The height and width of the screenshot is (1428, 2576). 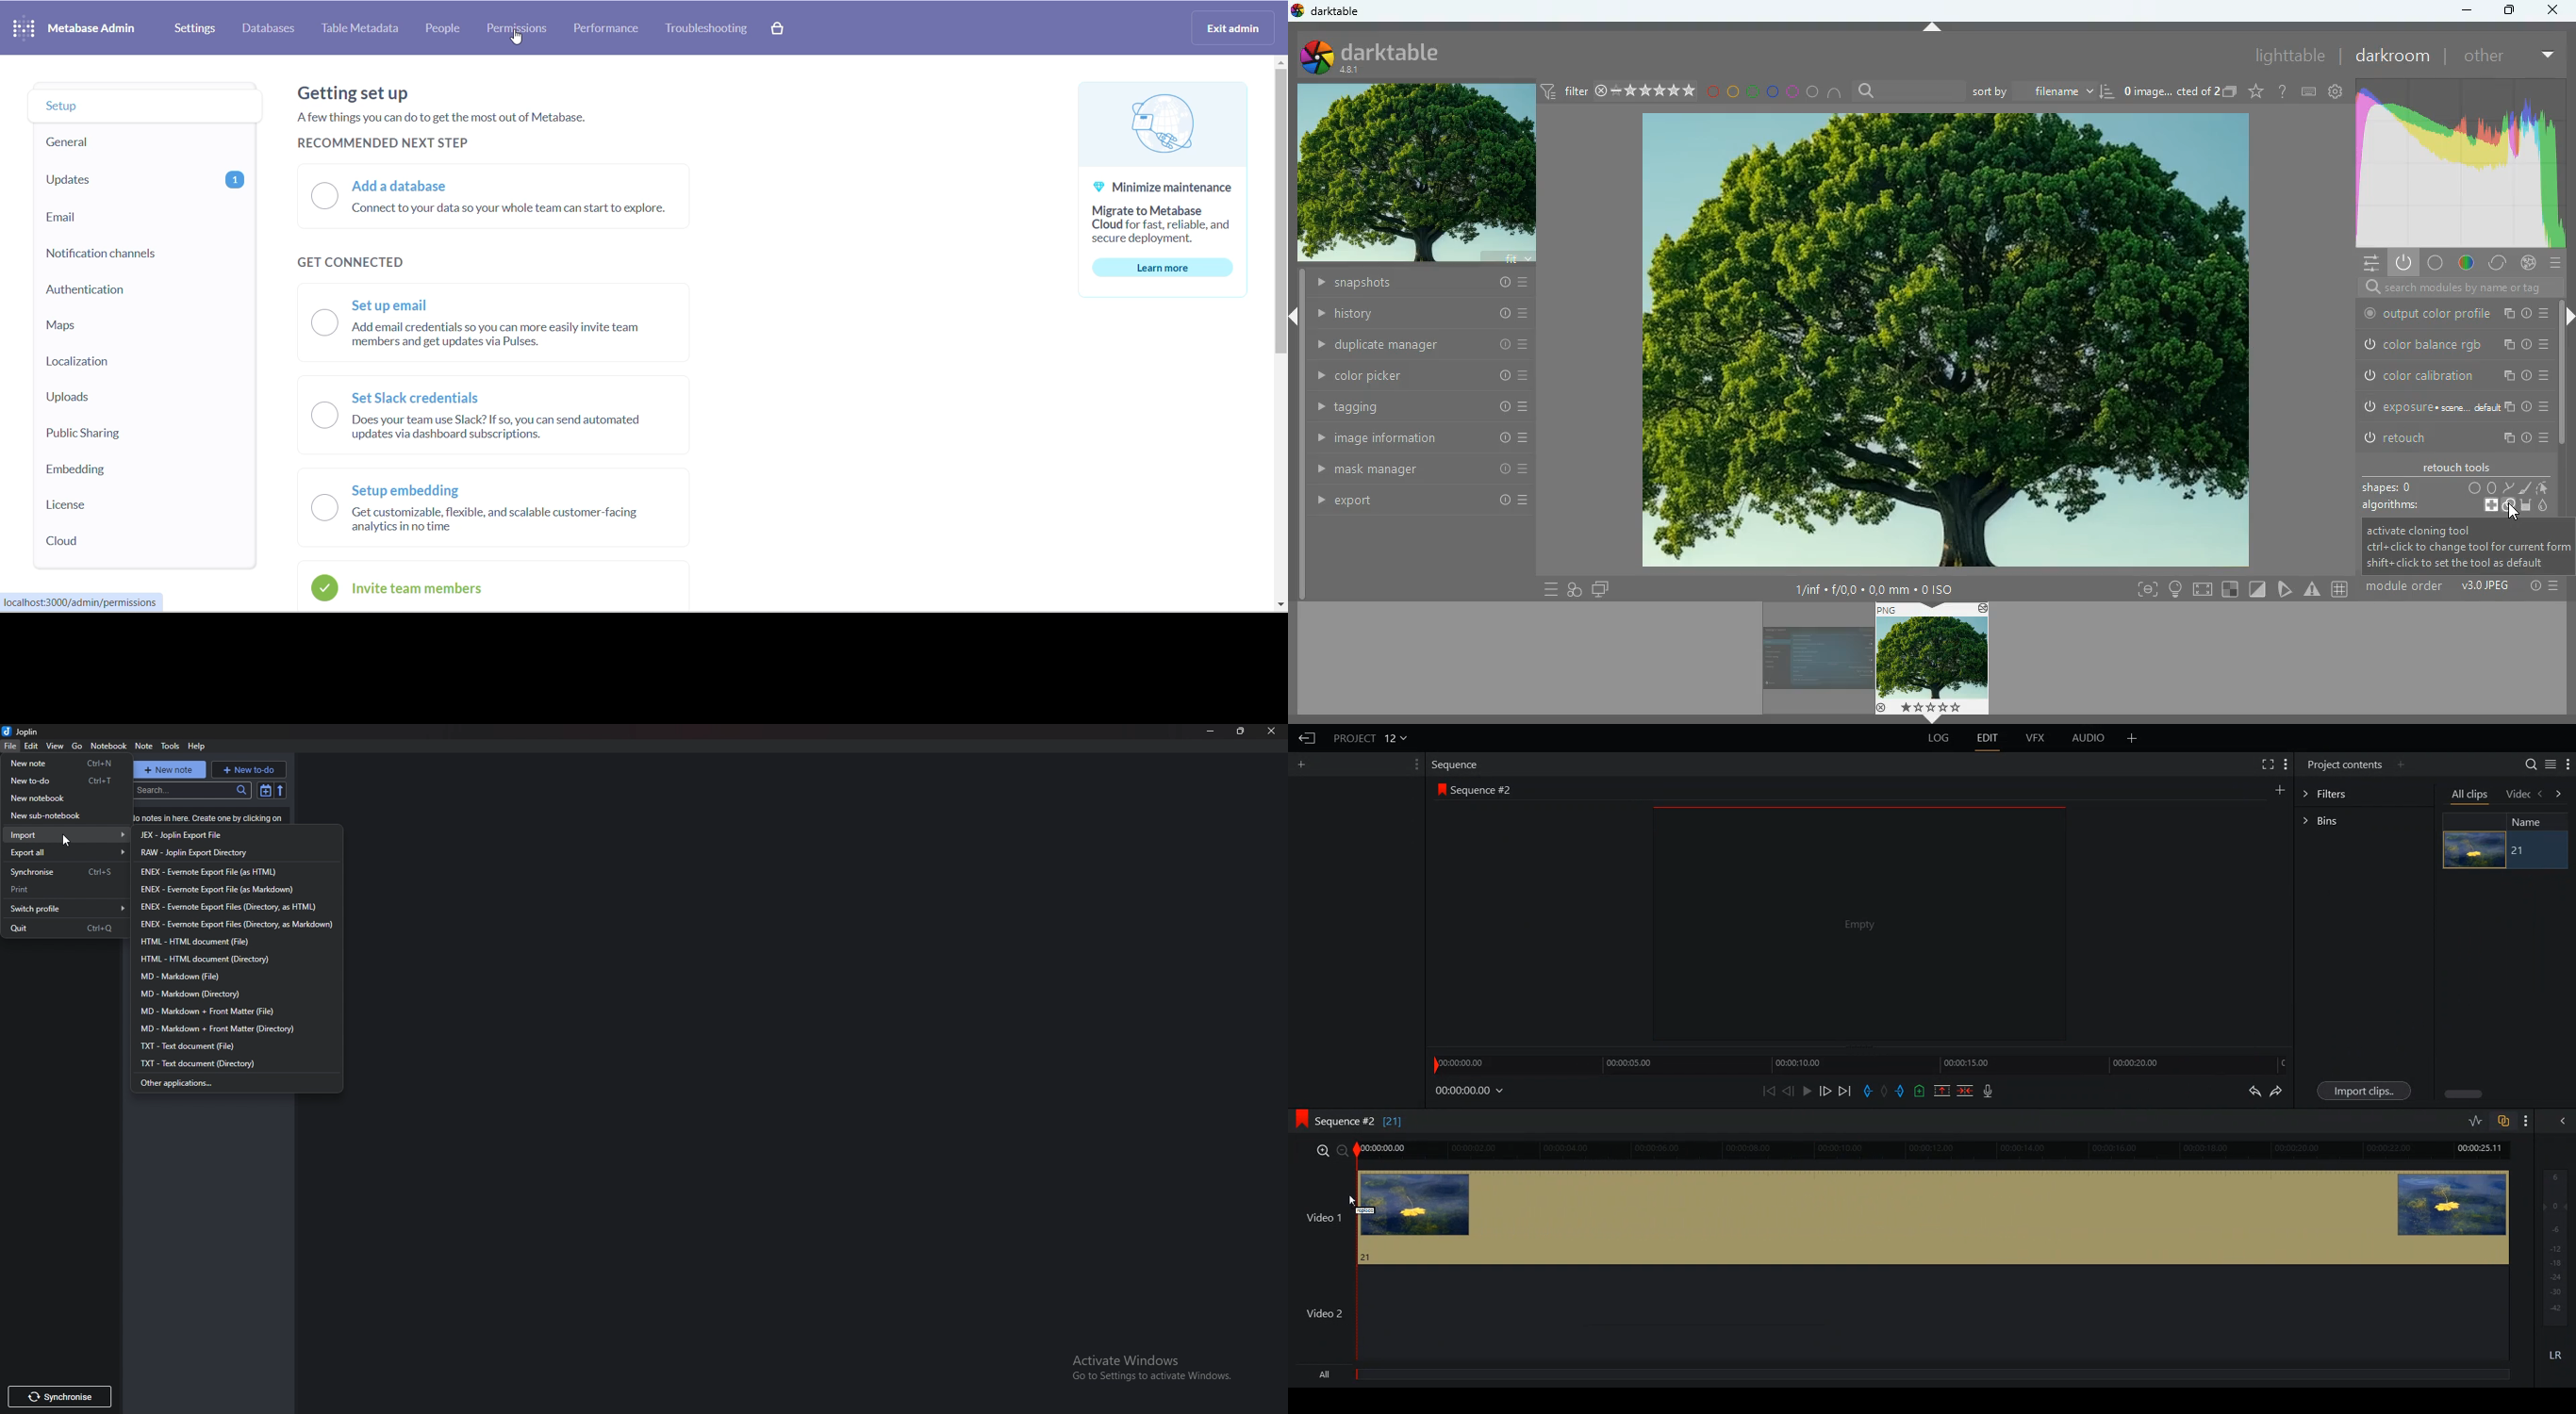 I want to click on search, so click(x=193, y=792).